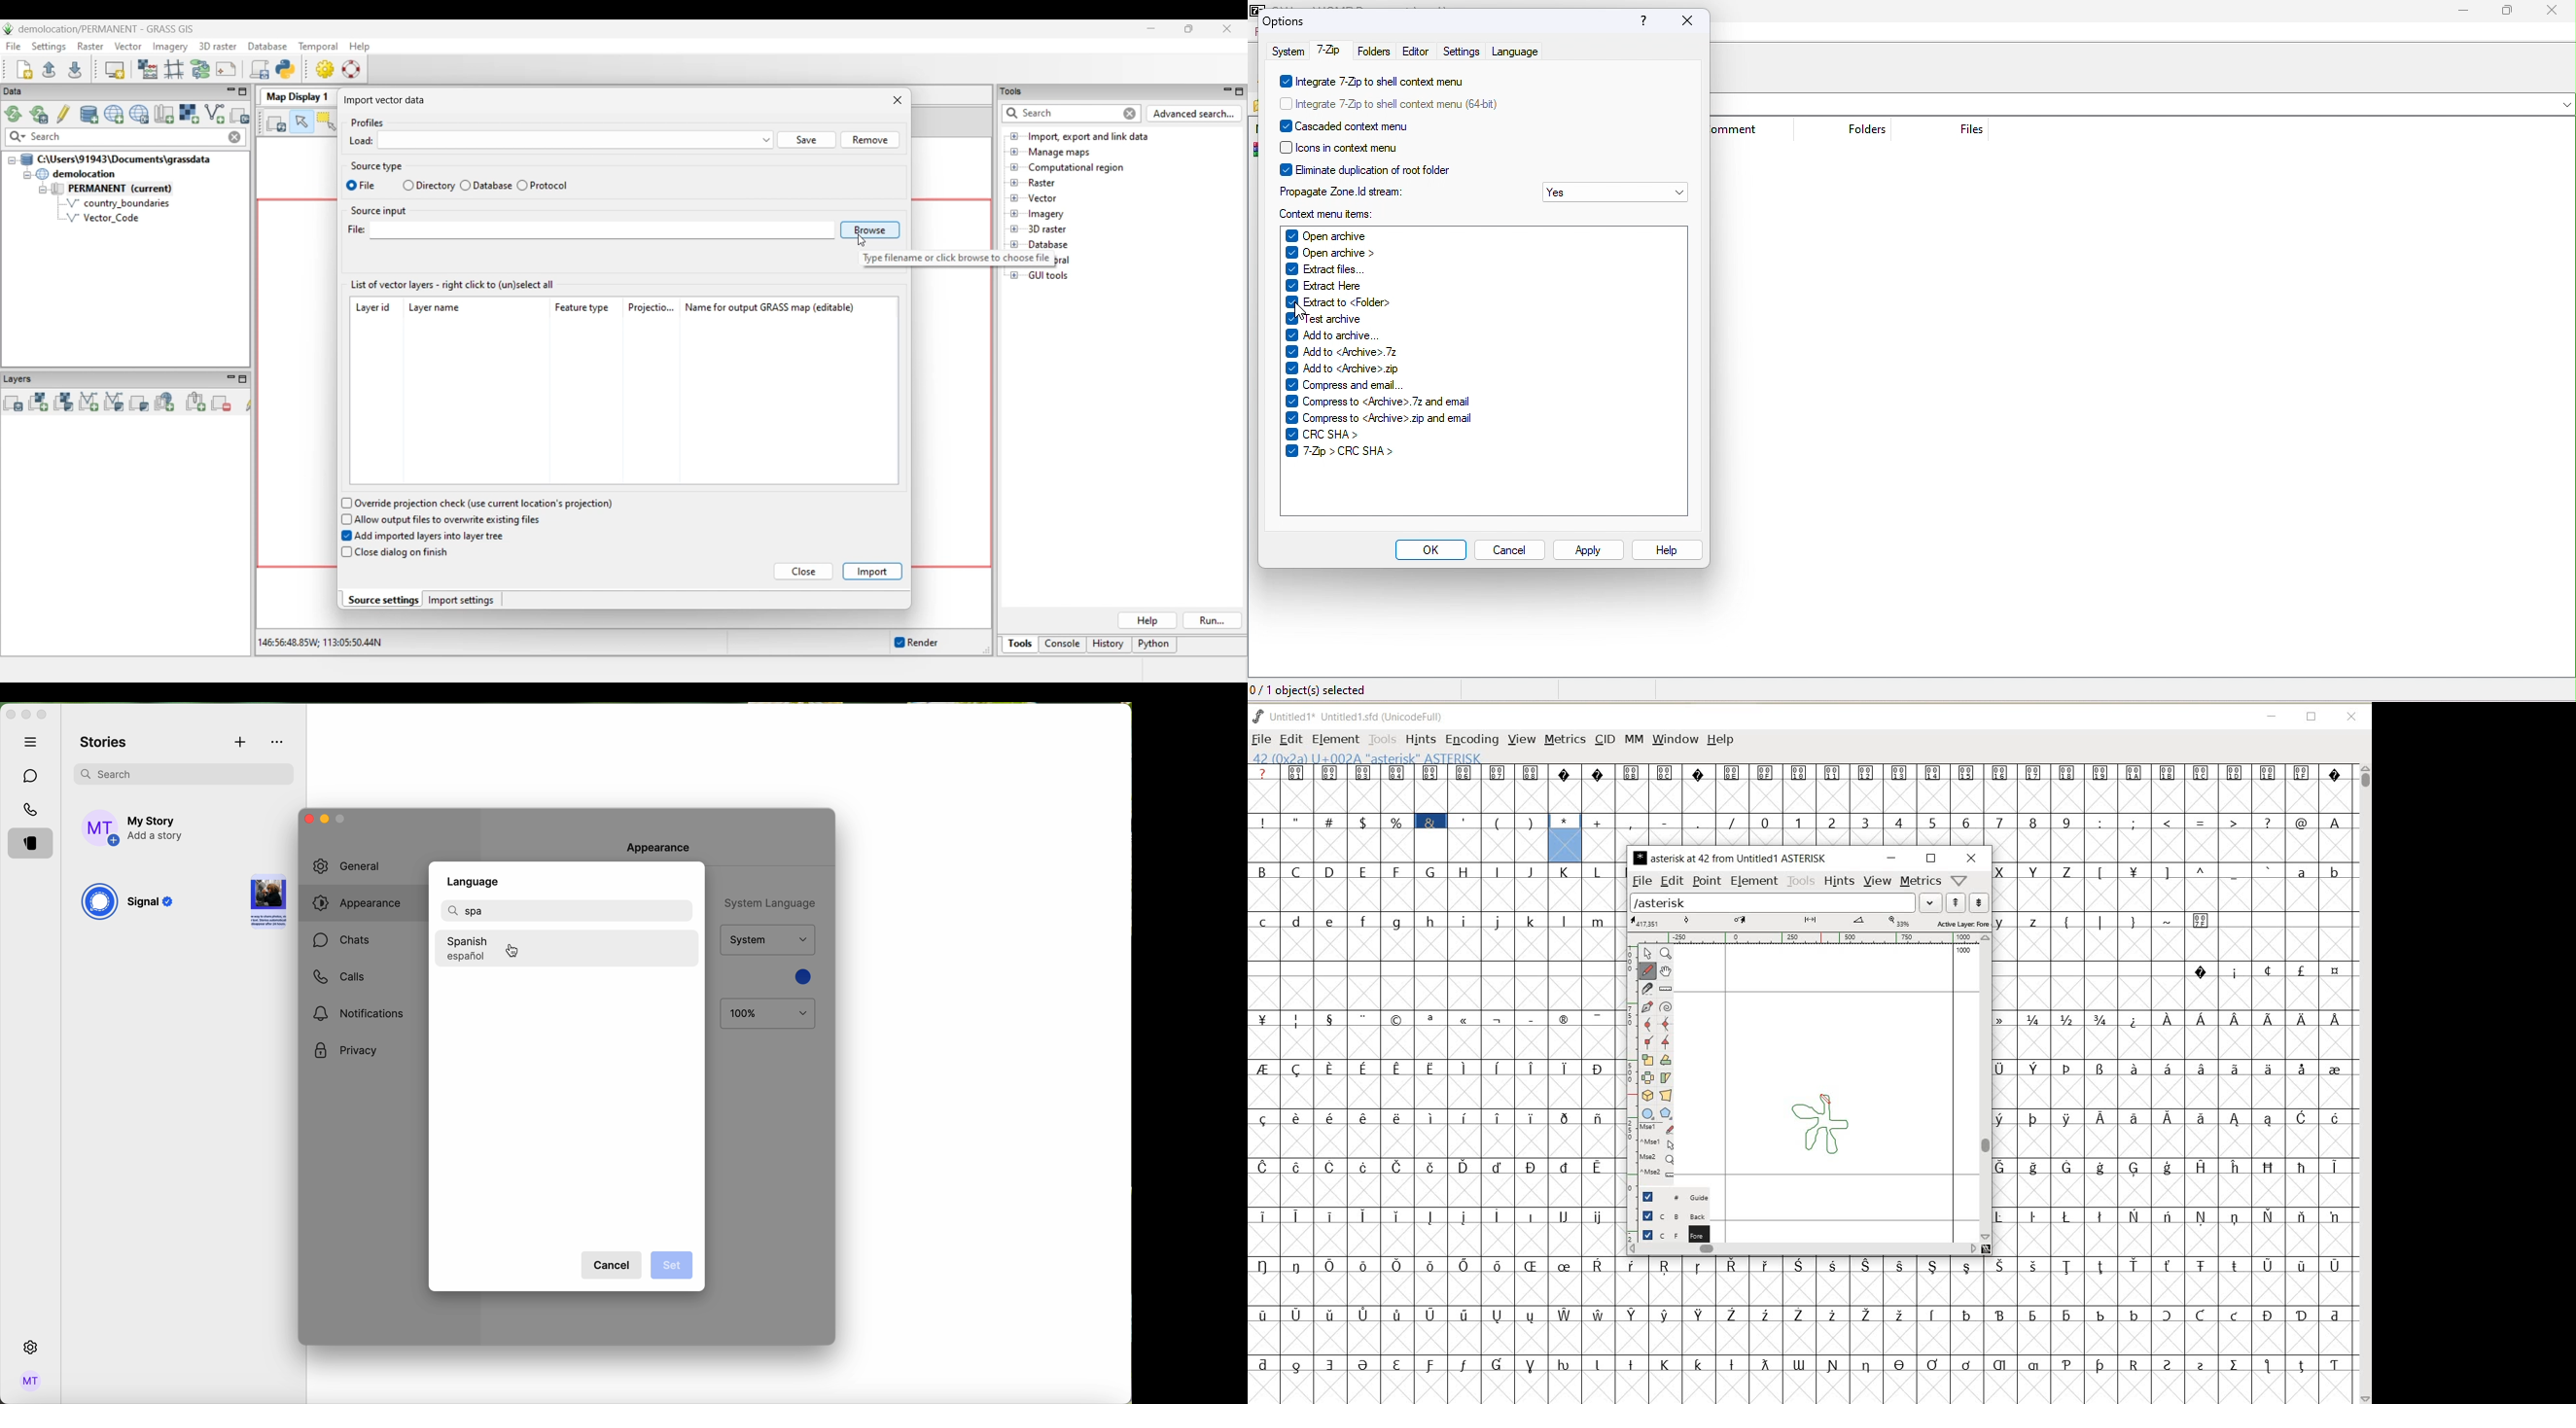 This screenshot has width=2576, height=1428. I want to click on SCROLLBAR, so click(1987, 1088).